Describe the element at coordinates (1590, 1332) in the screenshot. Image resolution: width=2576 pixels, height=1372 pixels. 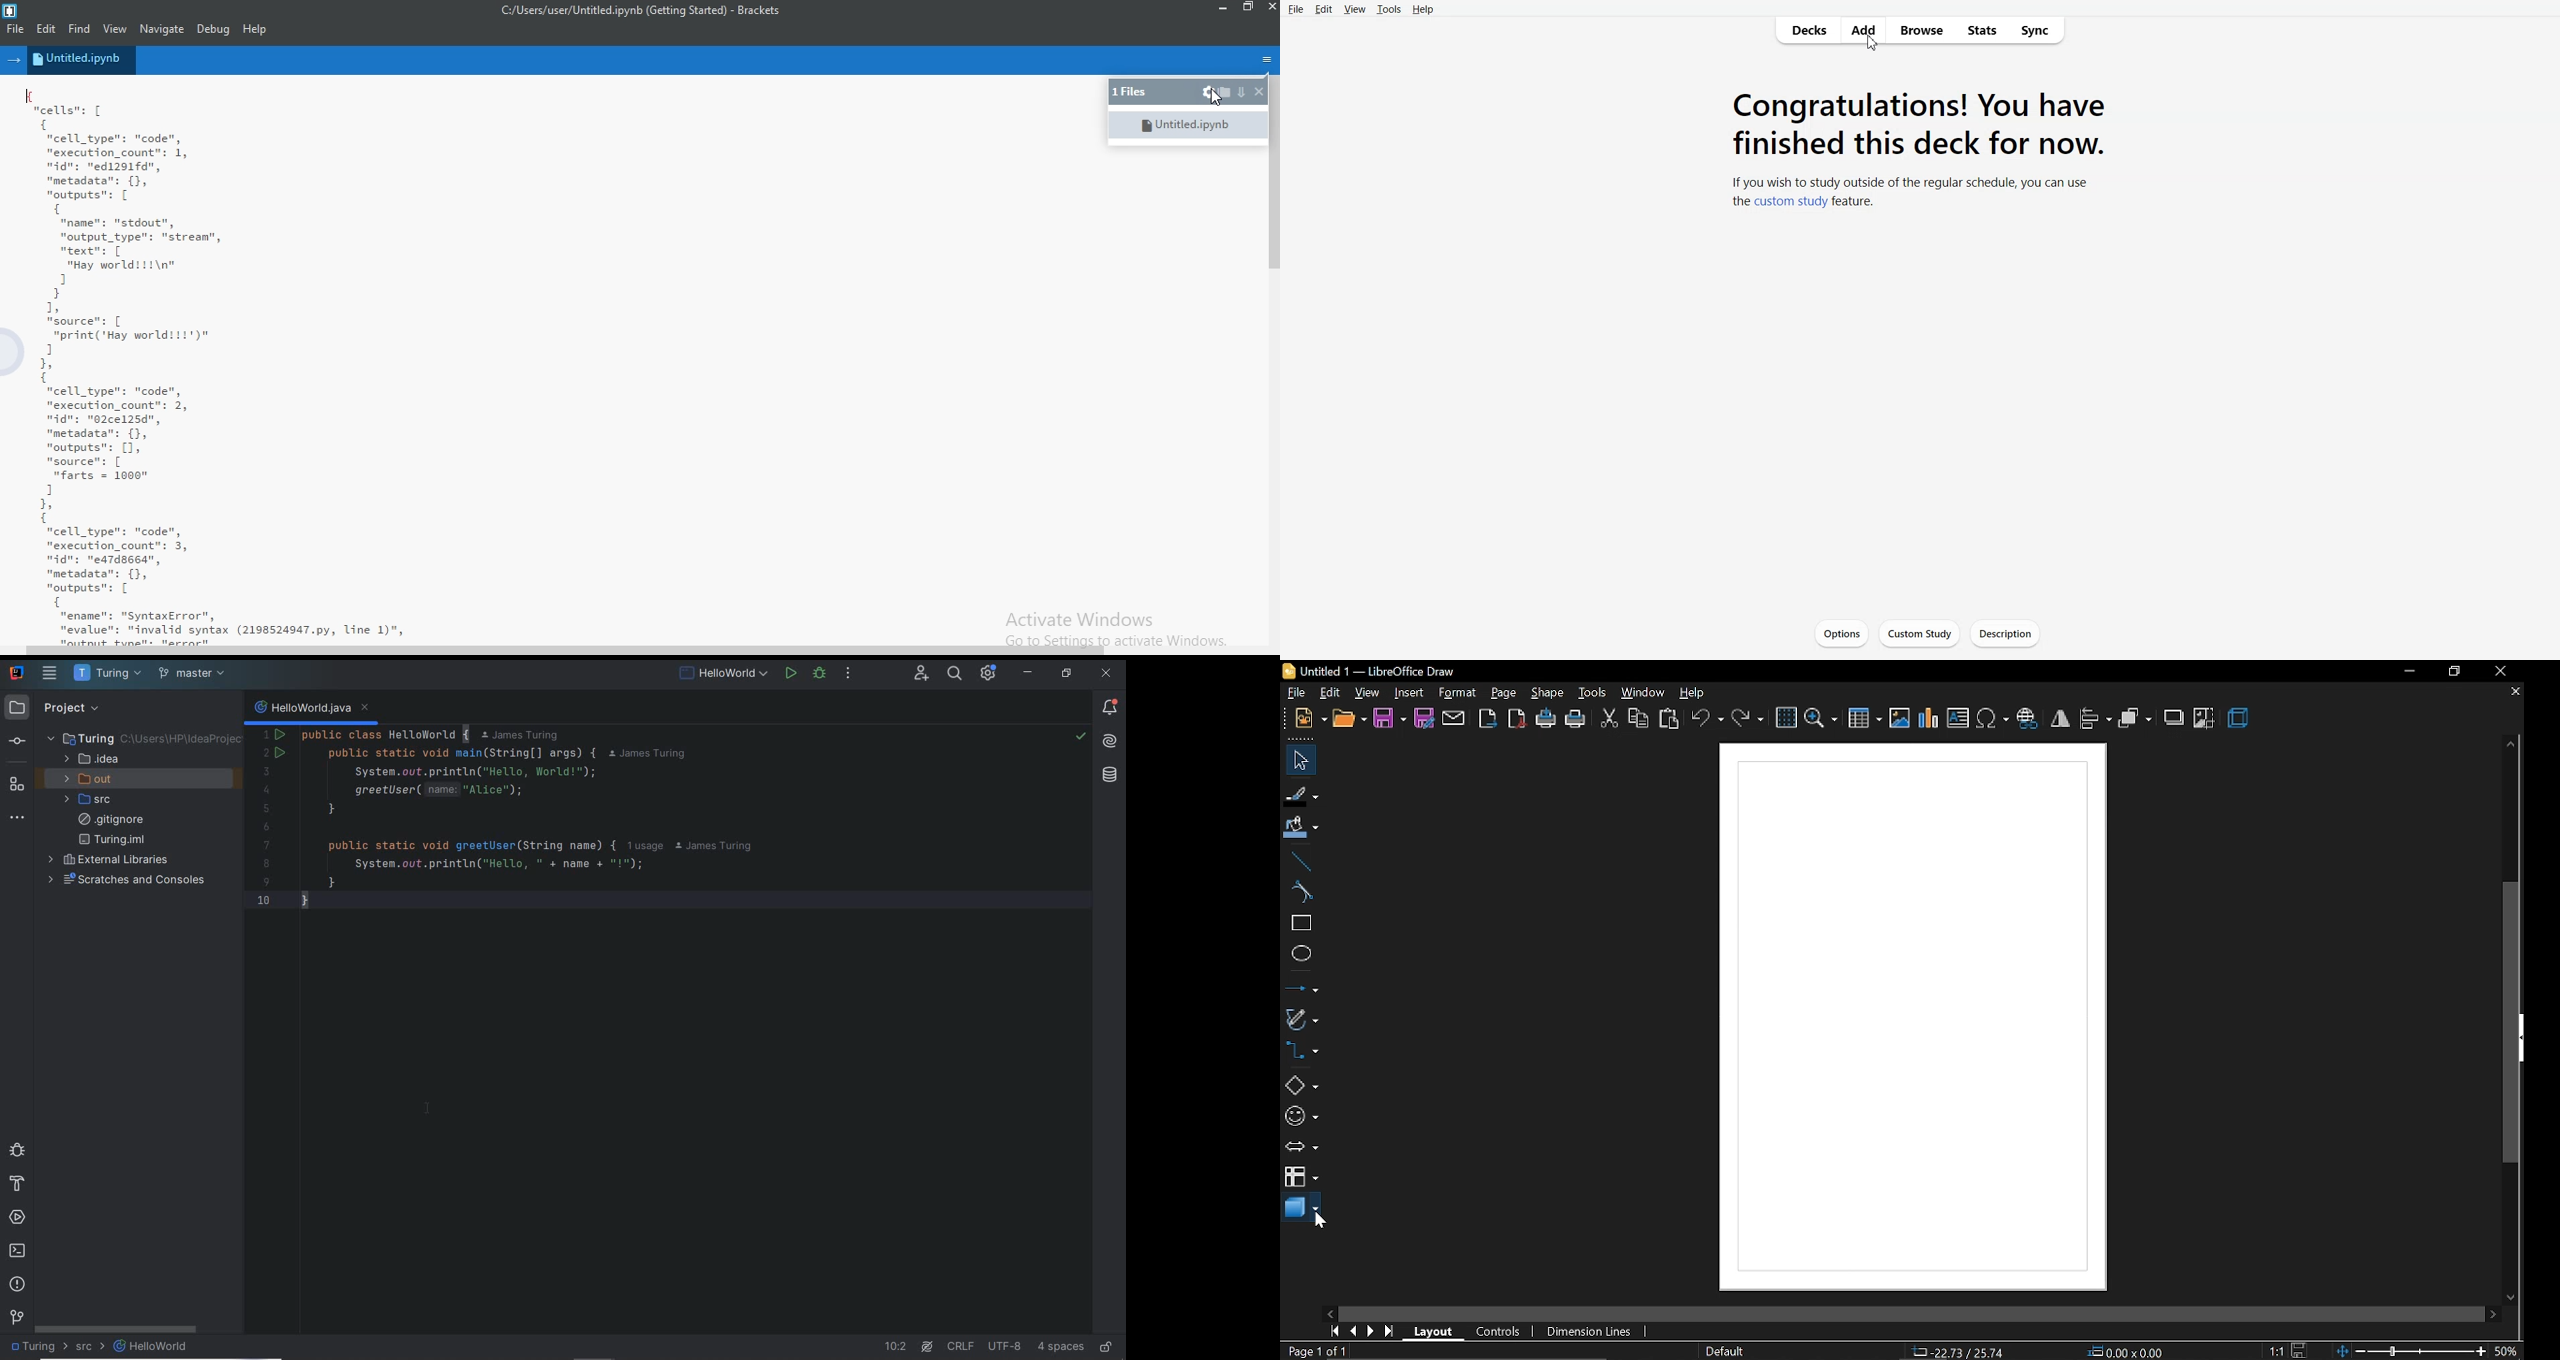
I see `dimension lines` at that location.